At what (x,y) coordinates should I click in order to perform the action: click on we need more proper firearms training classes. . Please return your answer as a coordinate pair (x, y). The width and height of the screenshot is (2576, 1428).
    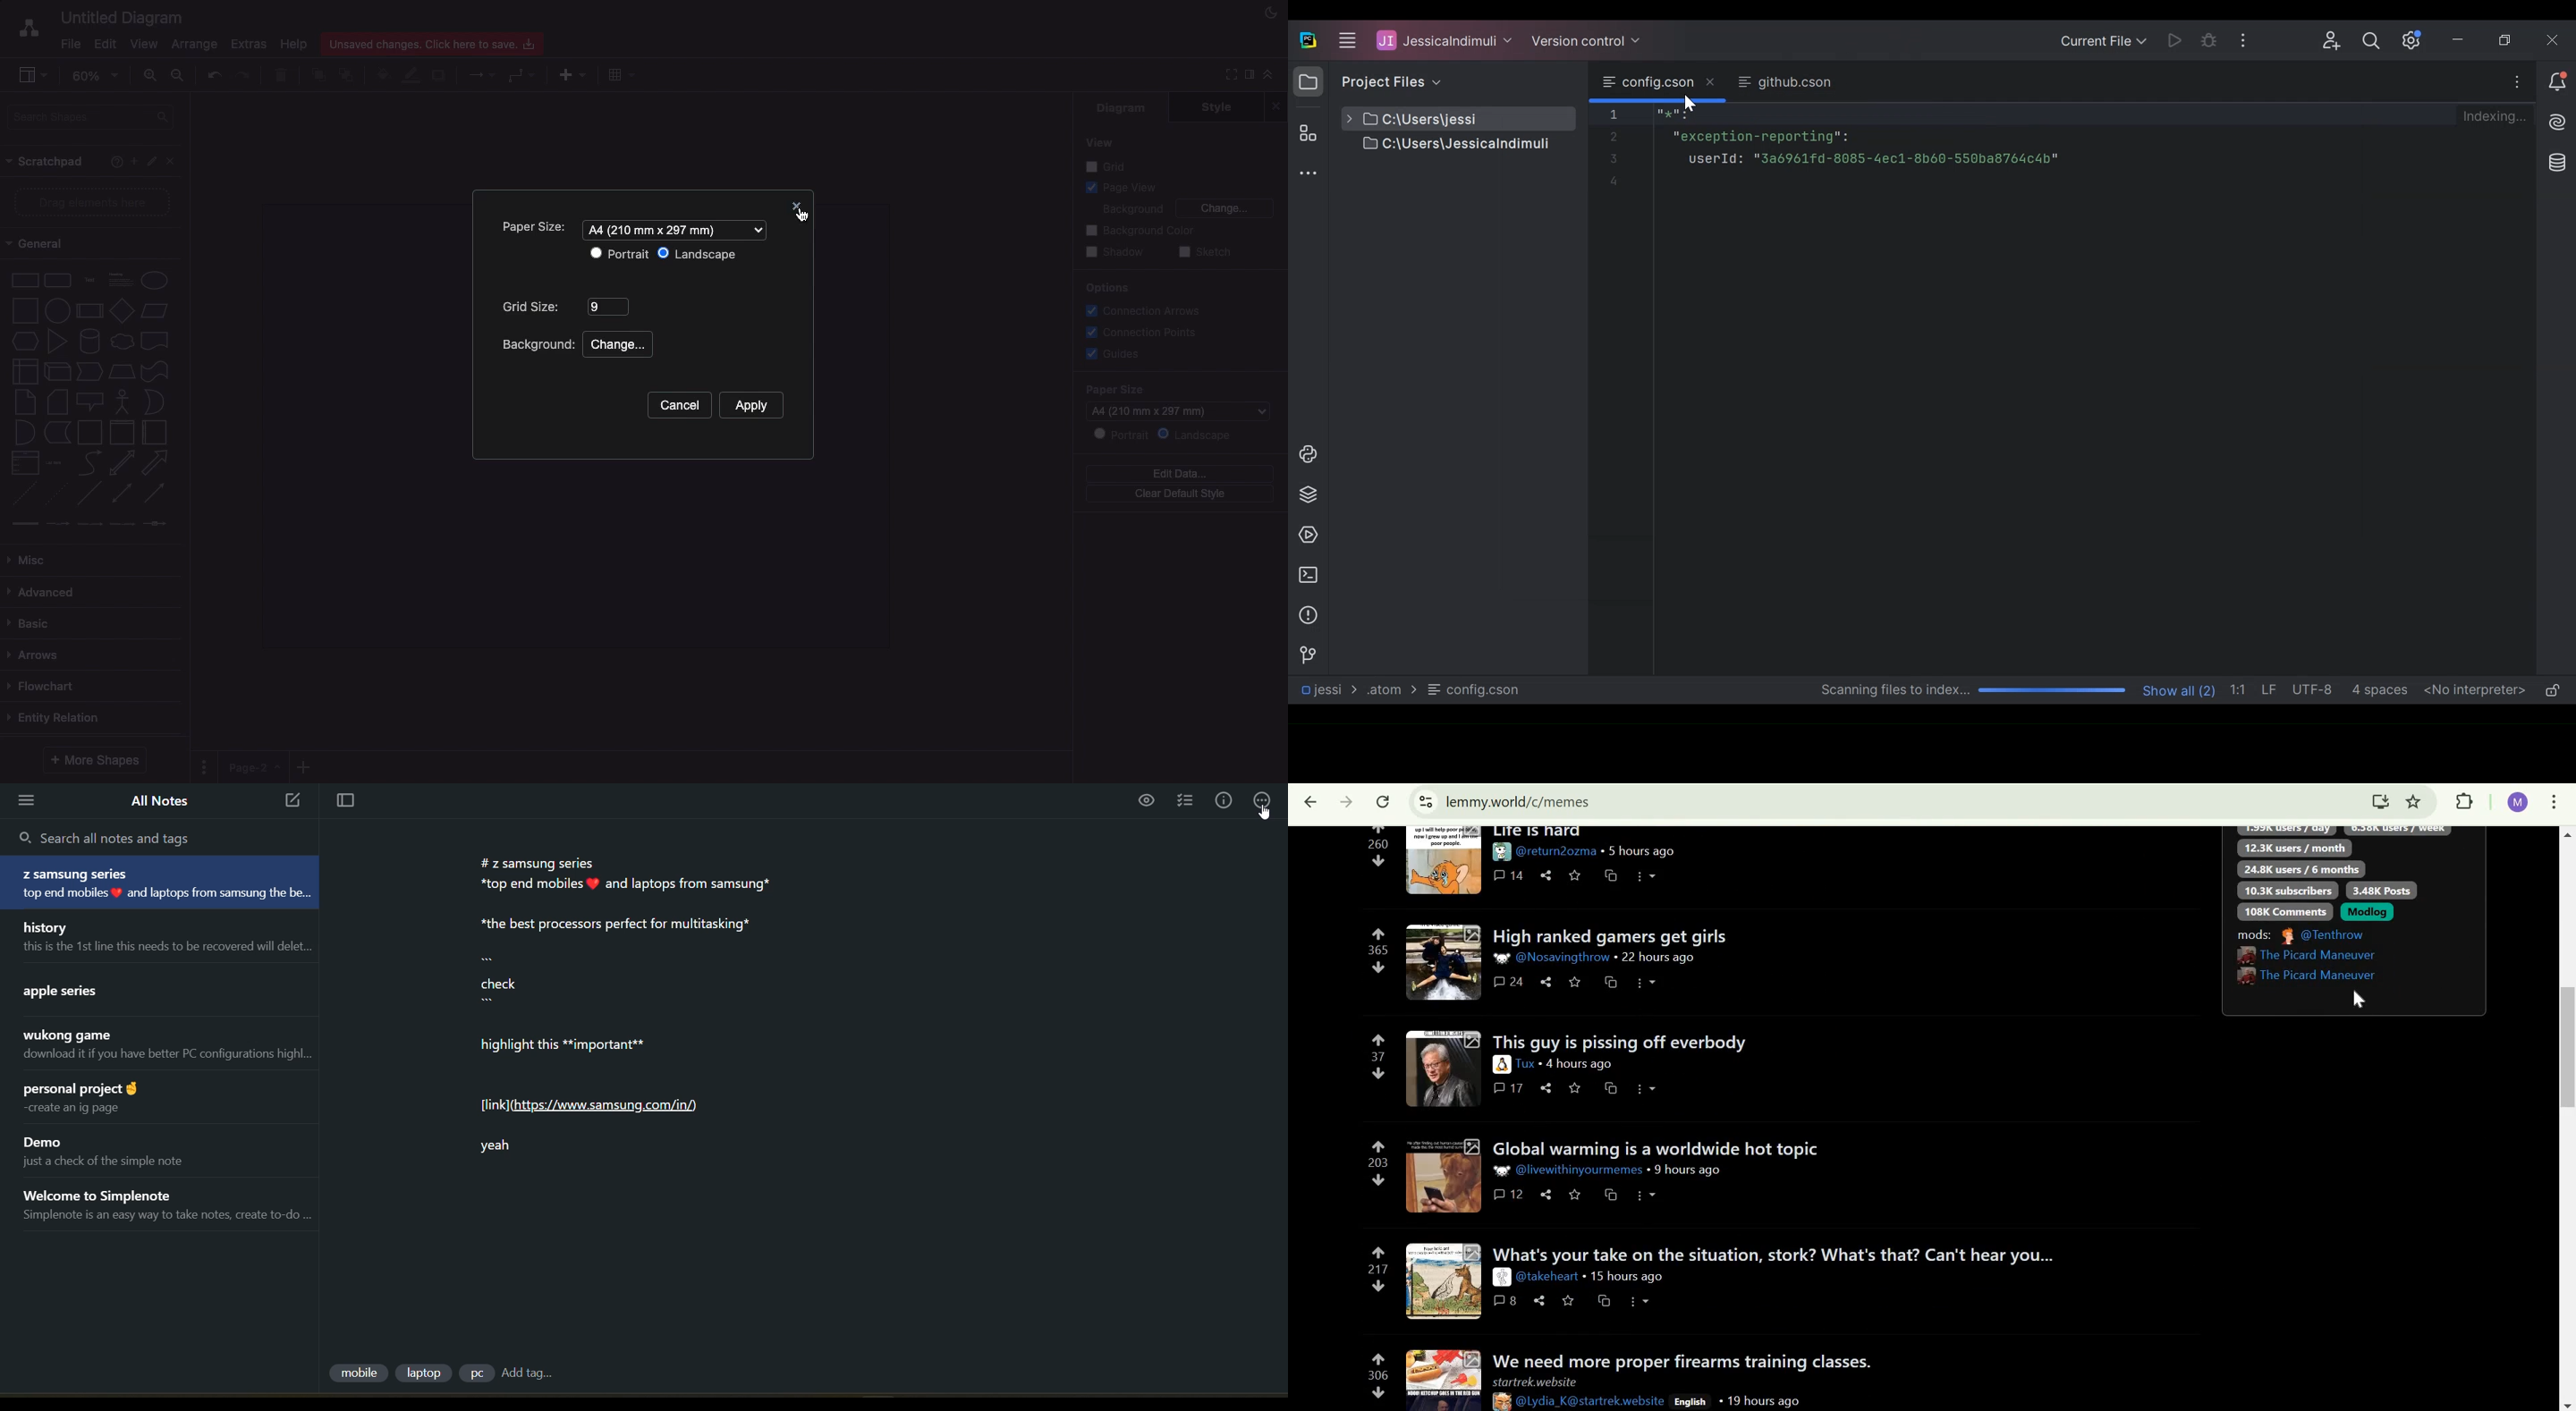
    Looking at the image, I should click on (1690, 1359).